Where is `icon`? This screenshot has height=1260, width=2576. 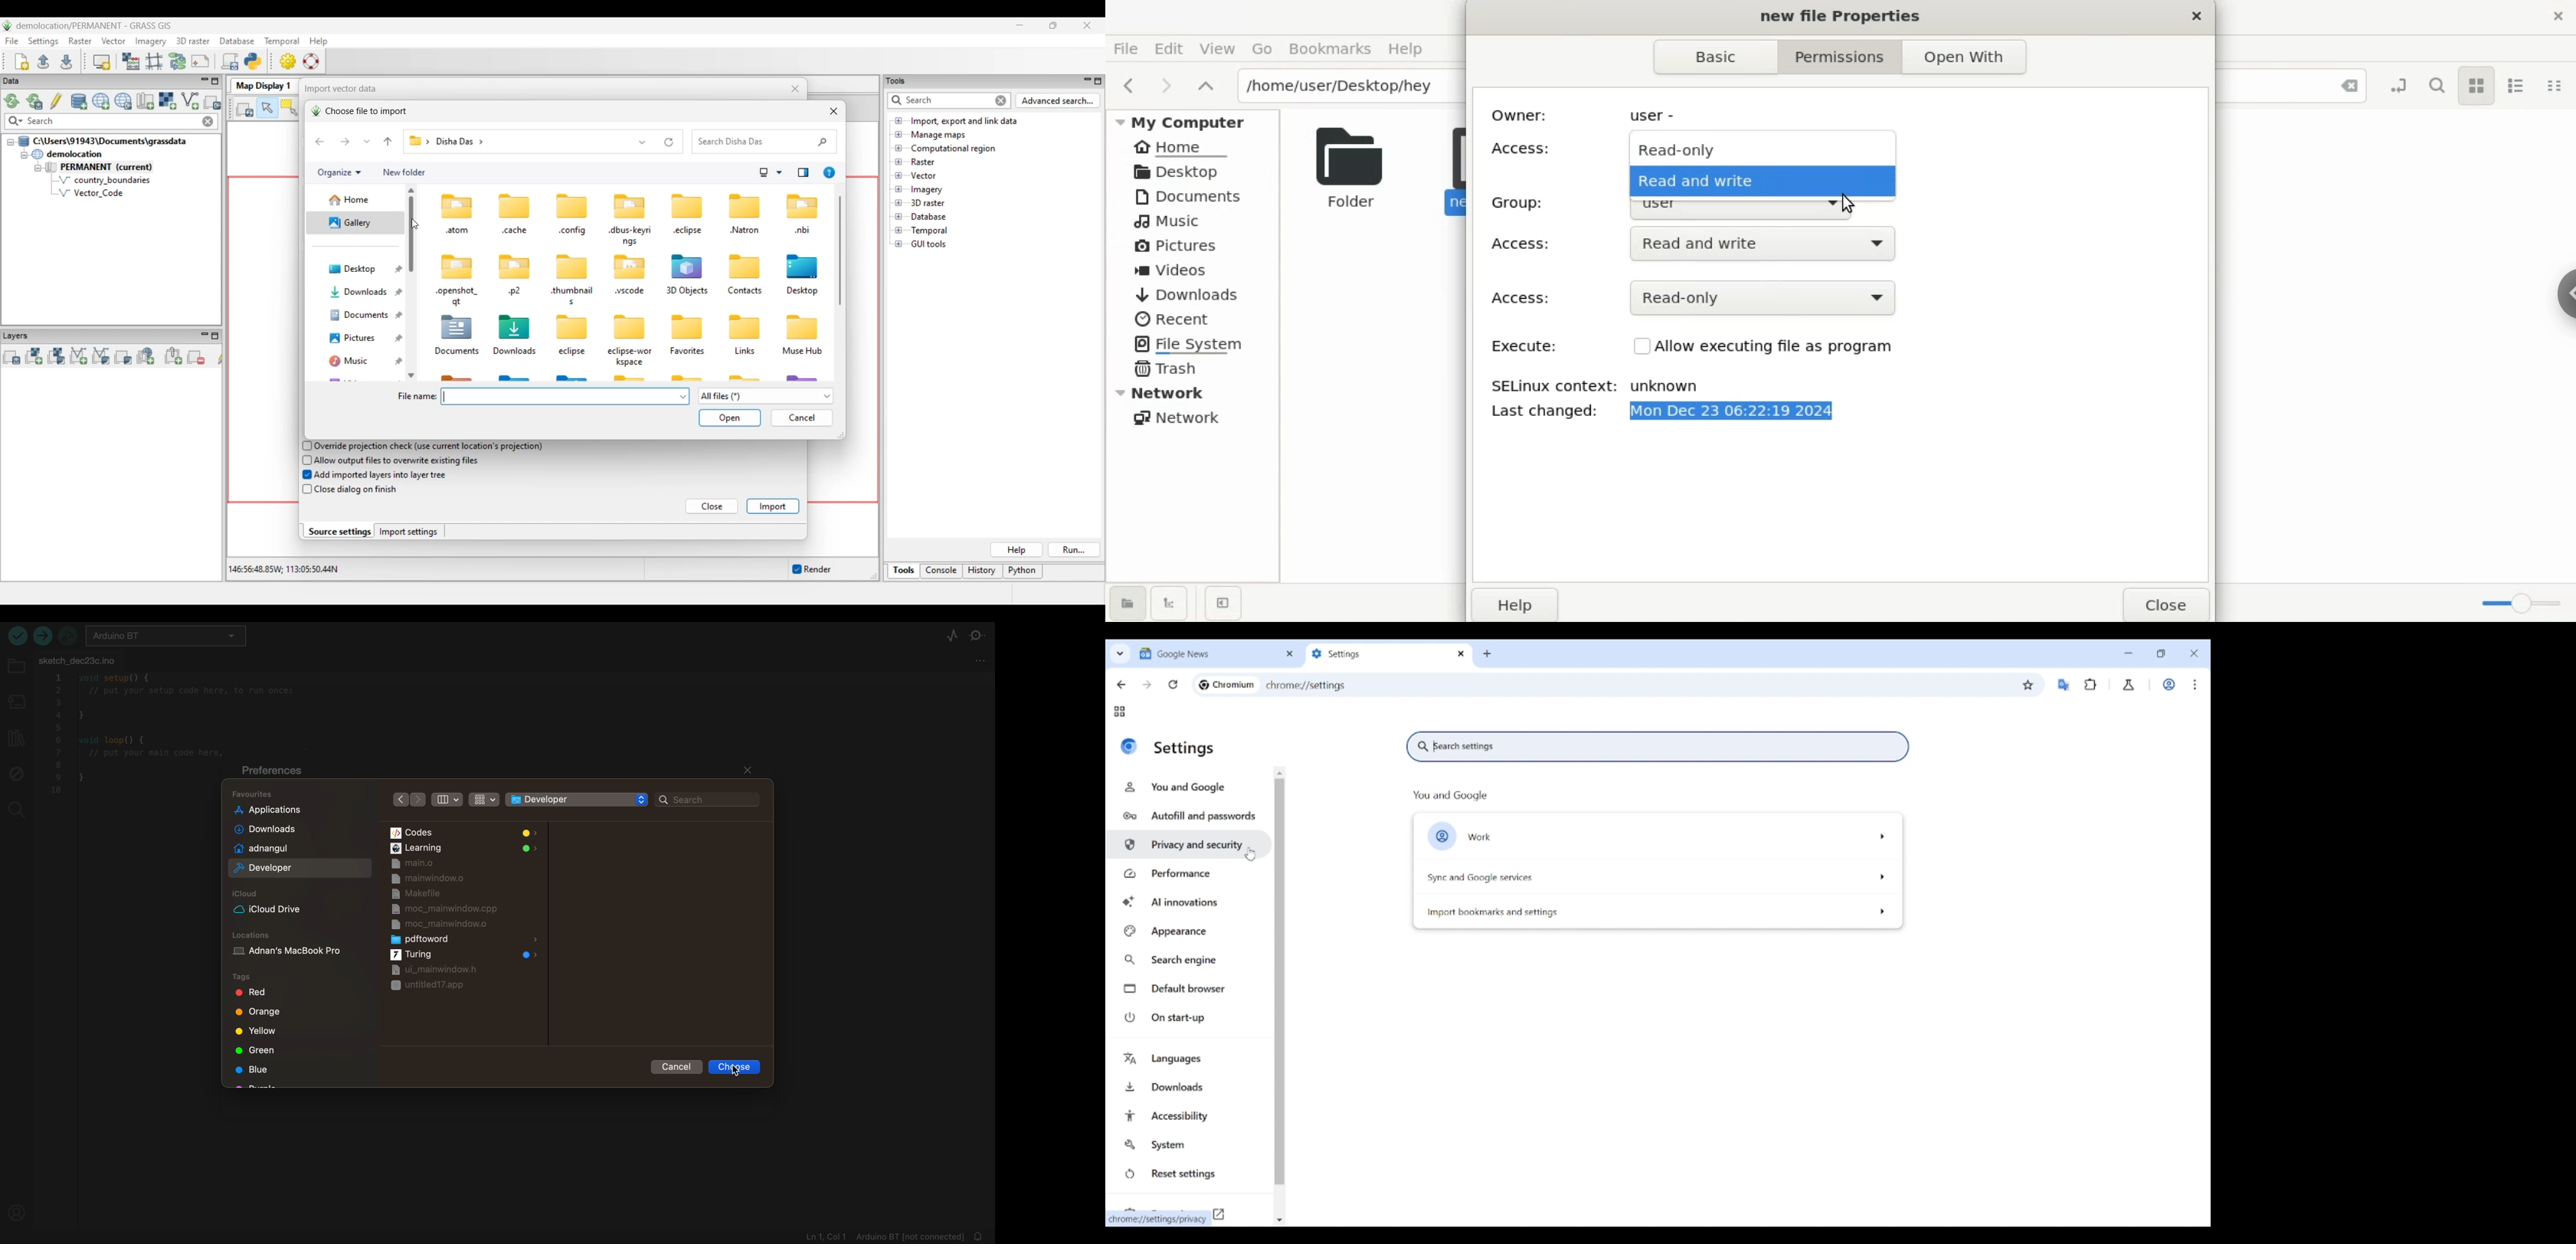 icon is located at coordinates (630, 267).